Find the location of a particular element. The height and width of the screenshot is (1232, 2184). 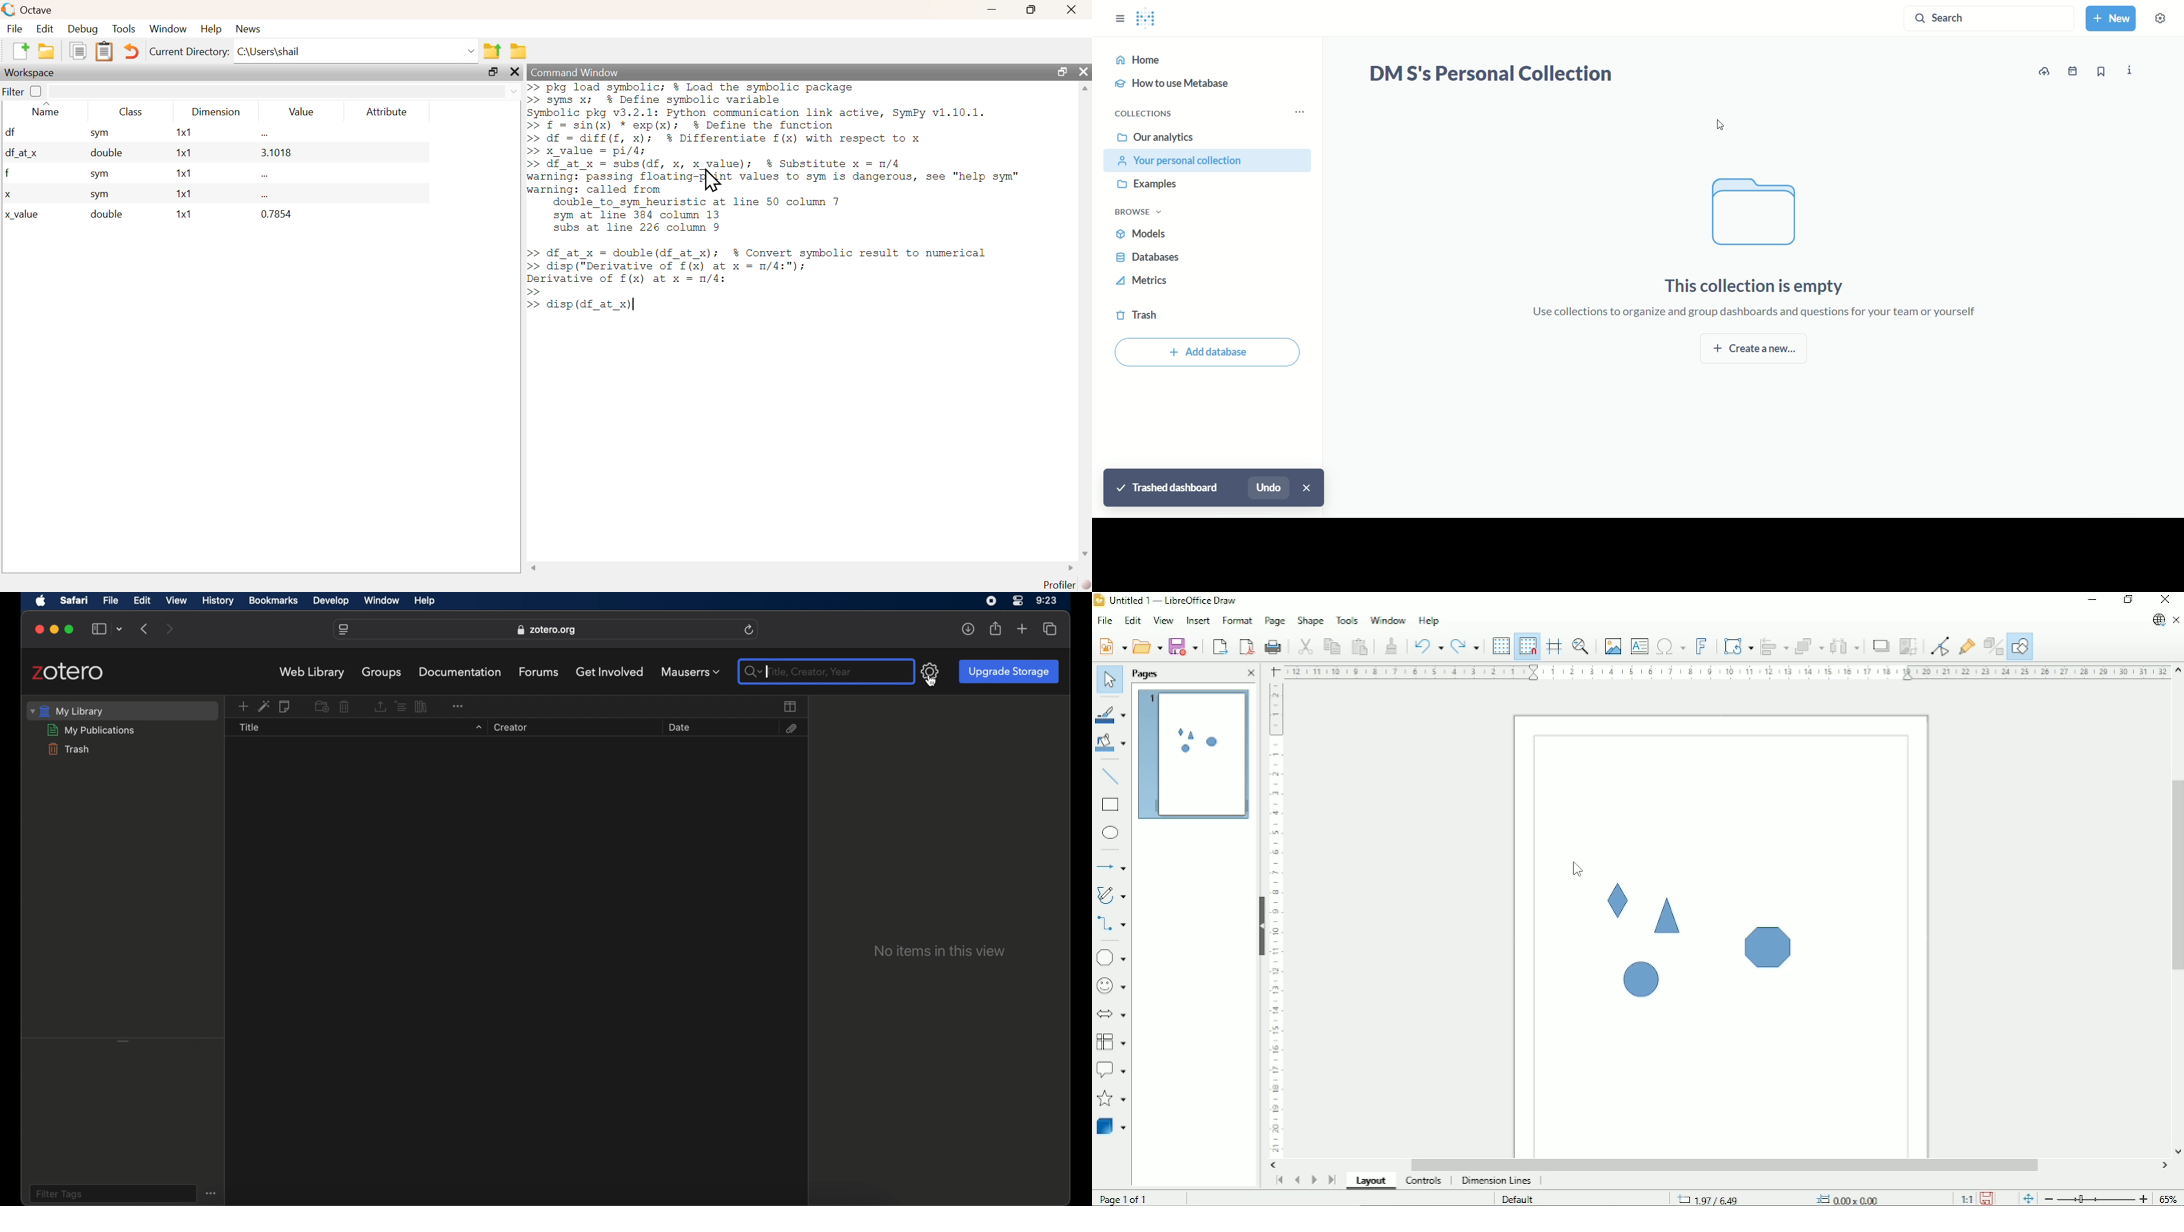

settings is located at coordinates (931, 671).